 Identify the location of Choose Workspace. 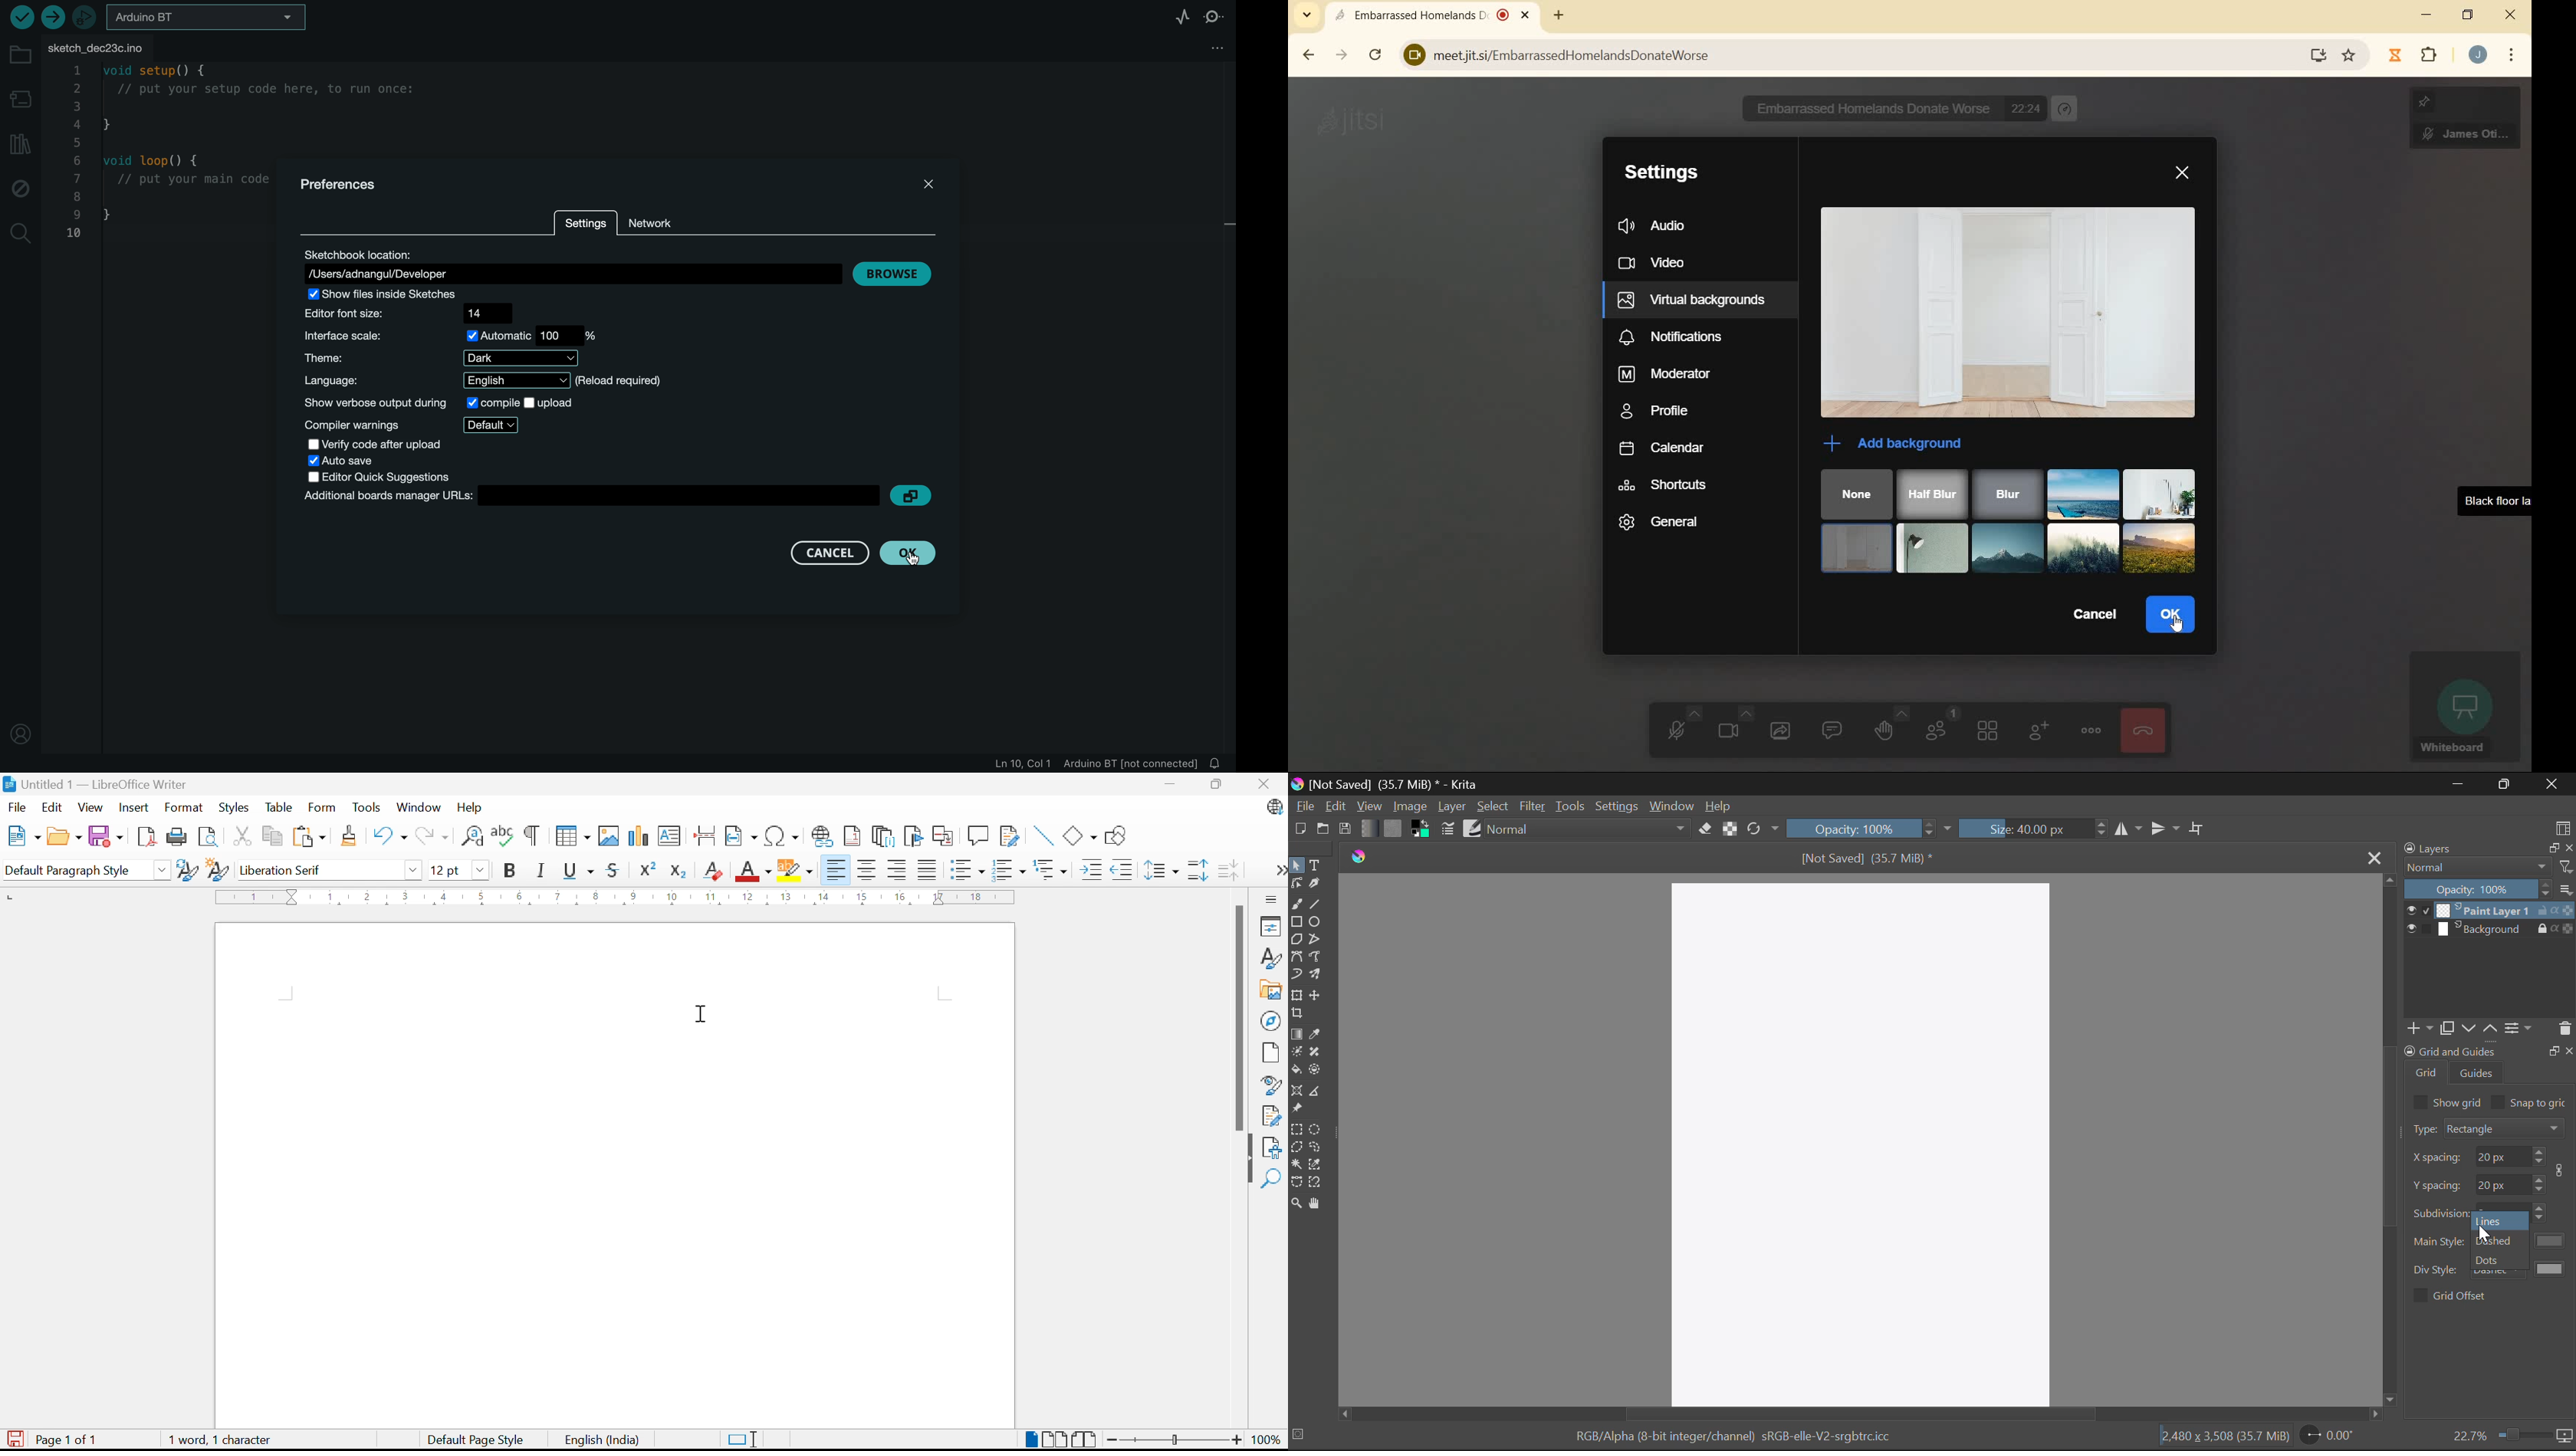
(2563, 827).